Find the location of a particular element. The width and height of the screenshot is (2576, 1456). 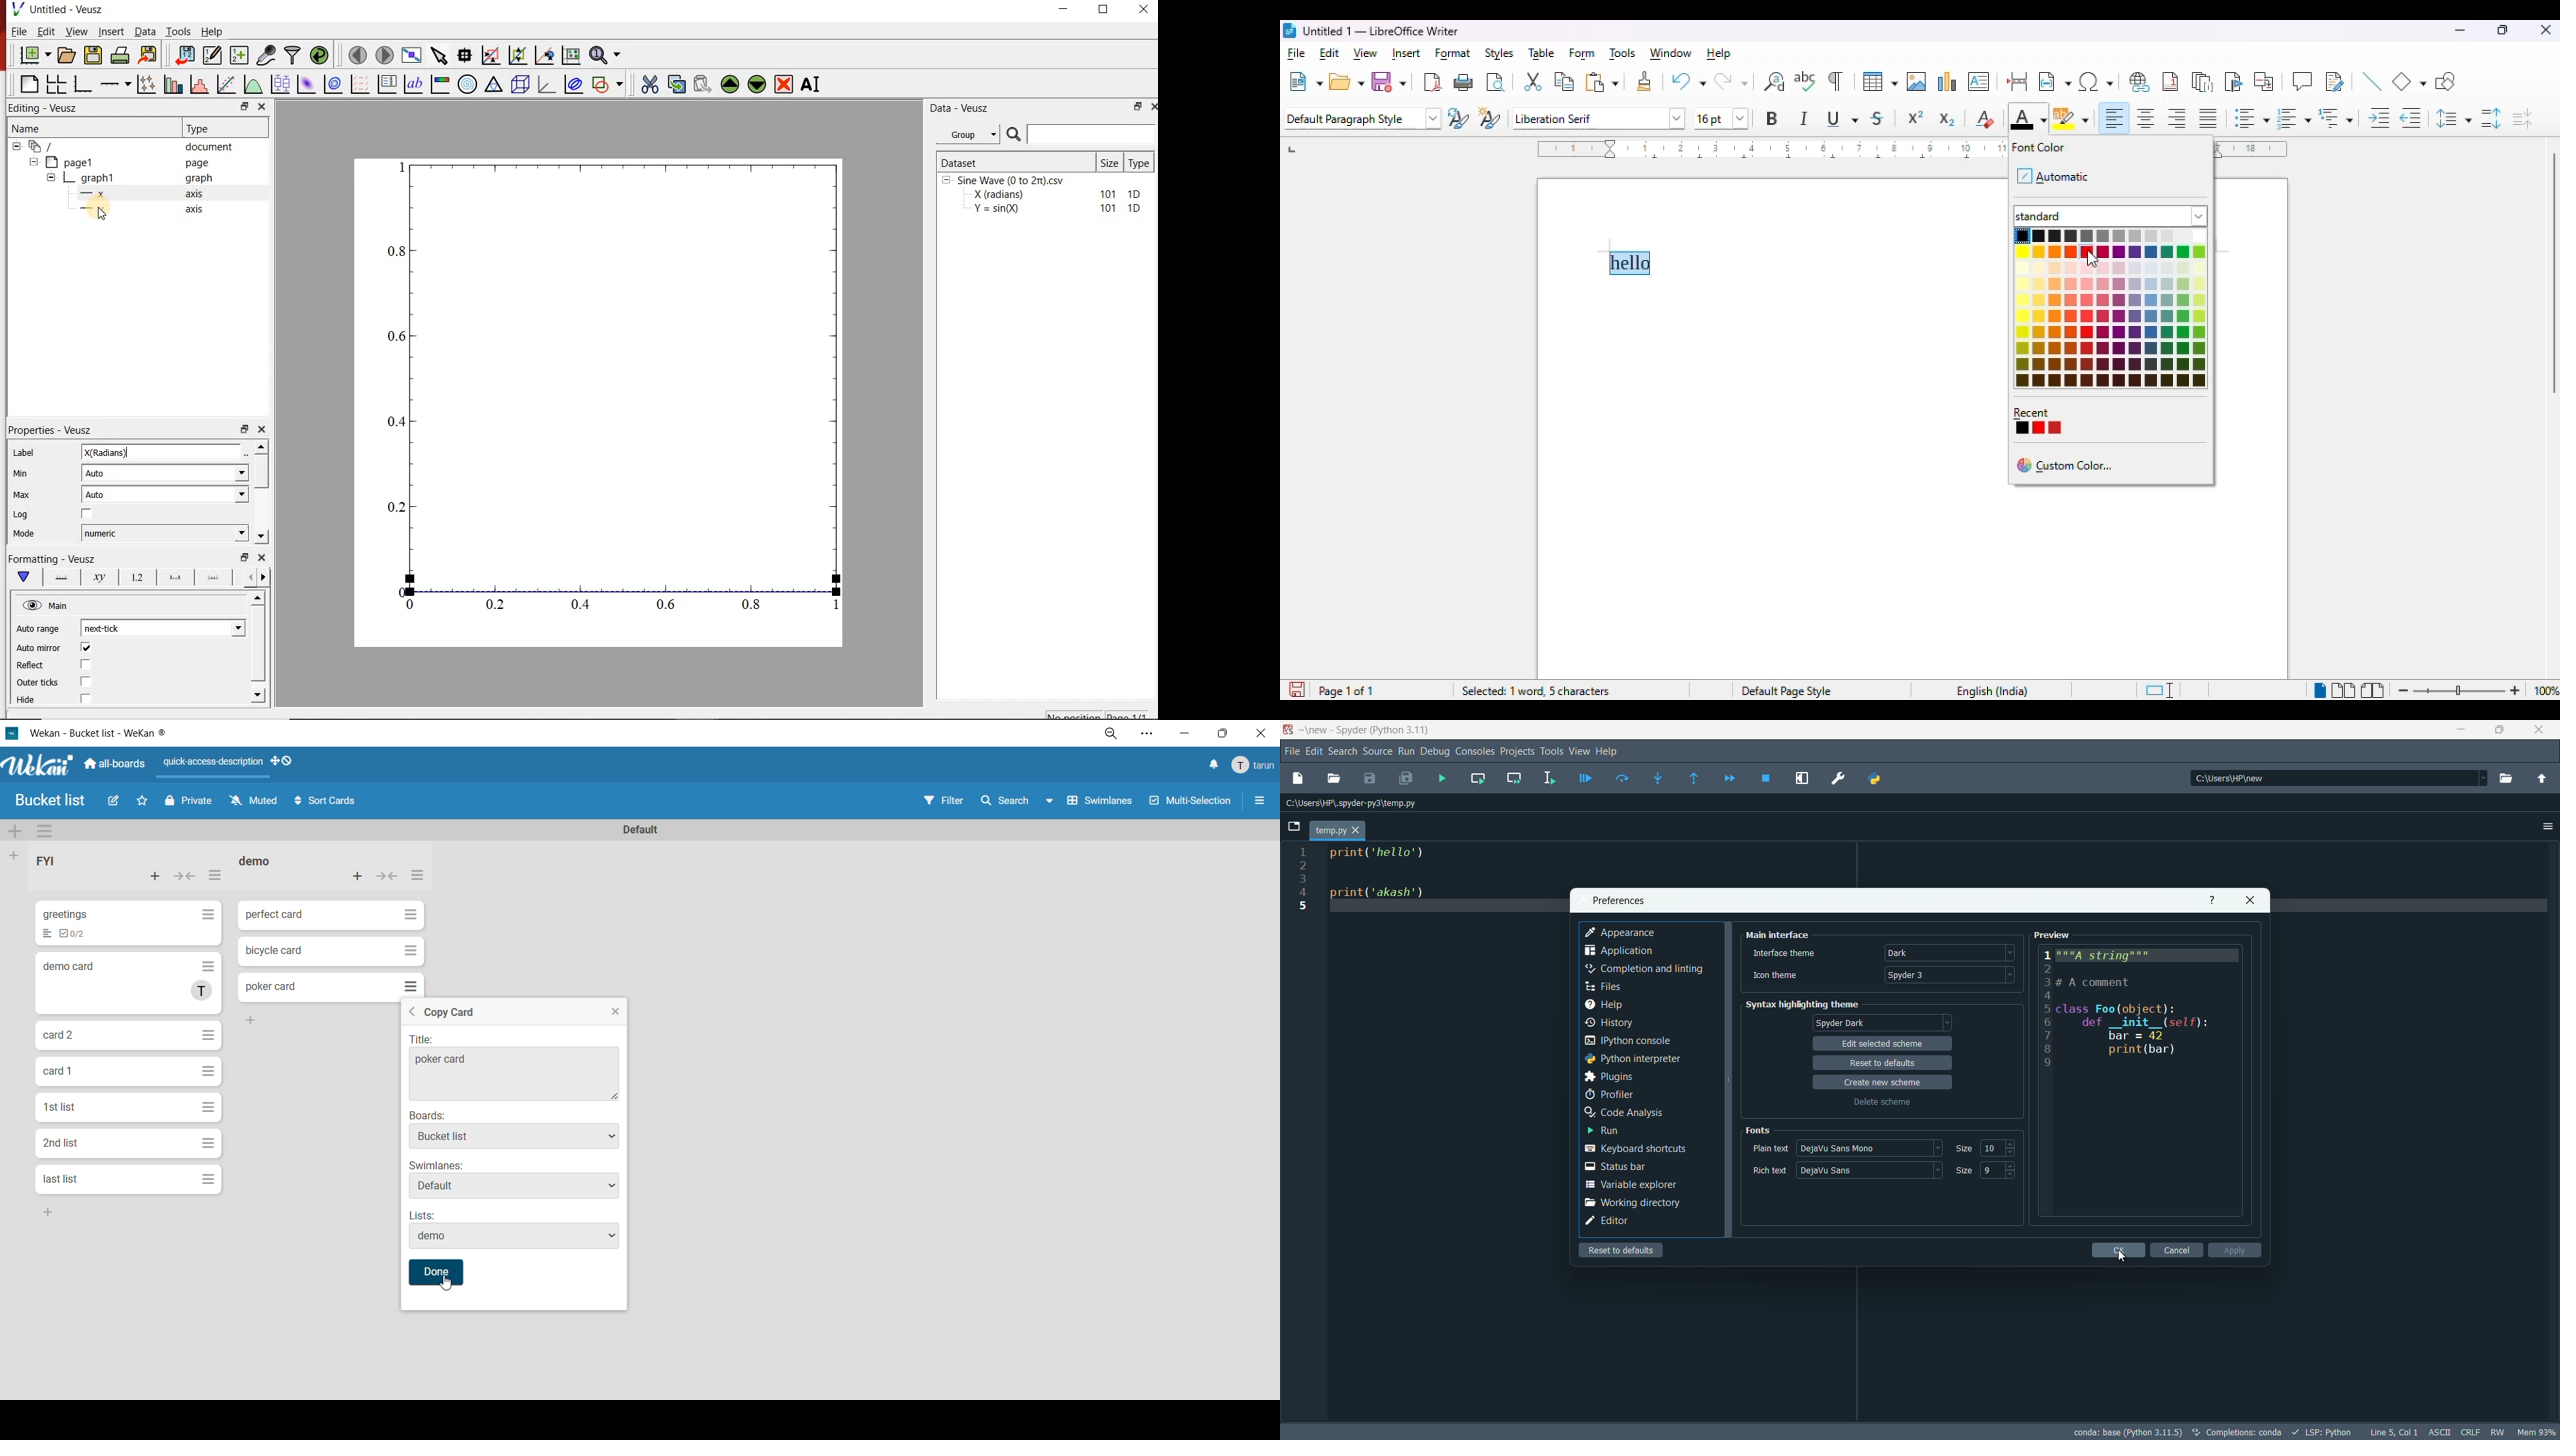

logo is located at coordinates (1290, 30).